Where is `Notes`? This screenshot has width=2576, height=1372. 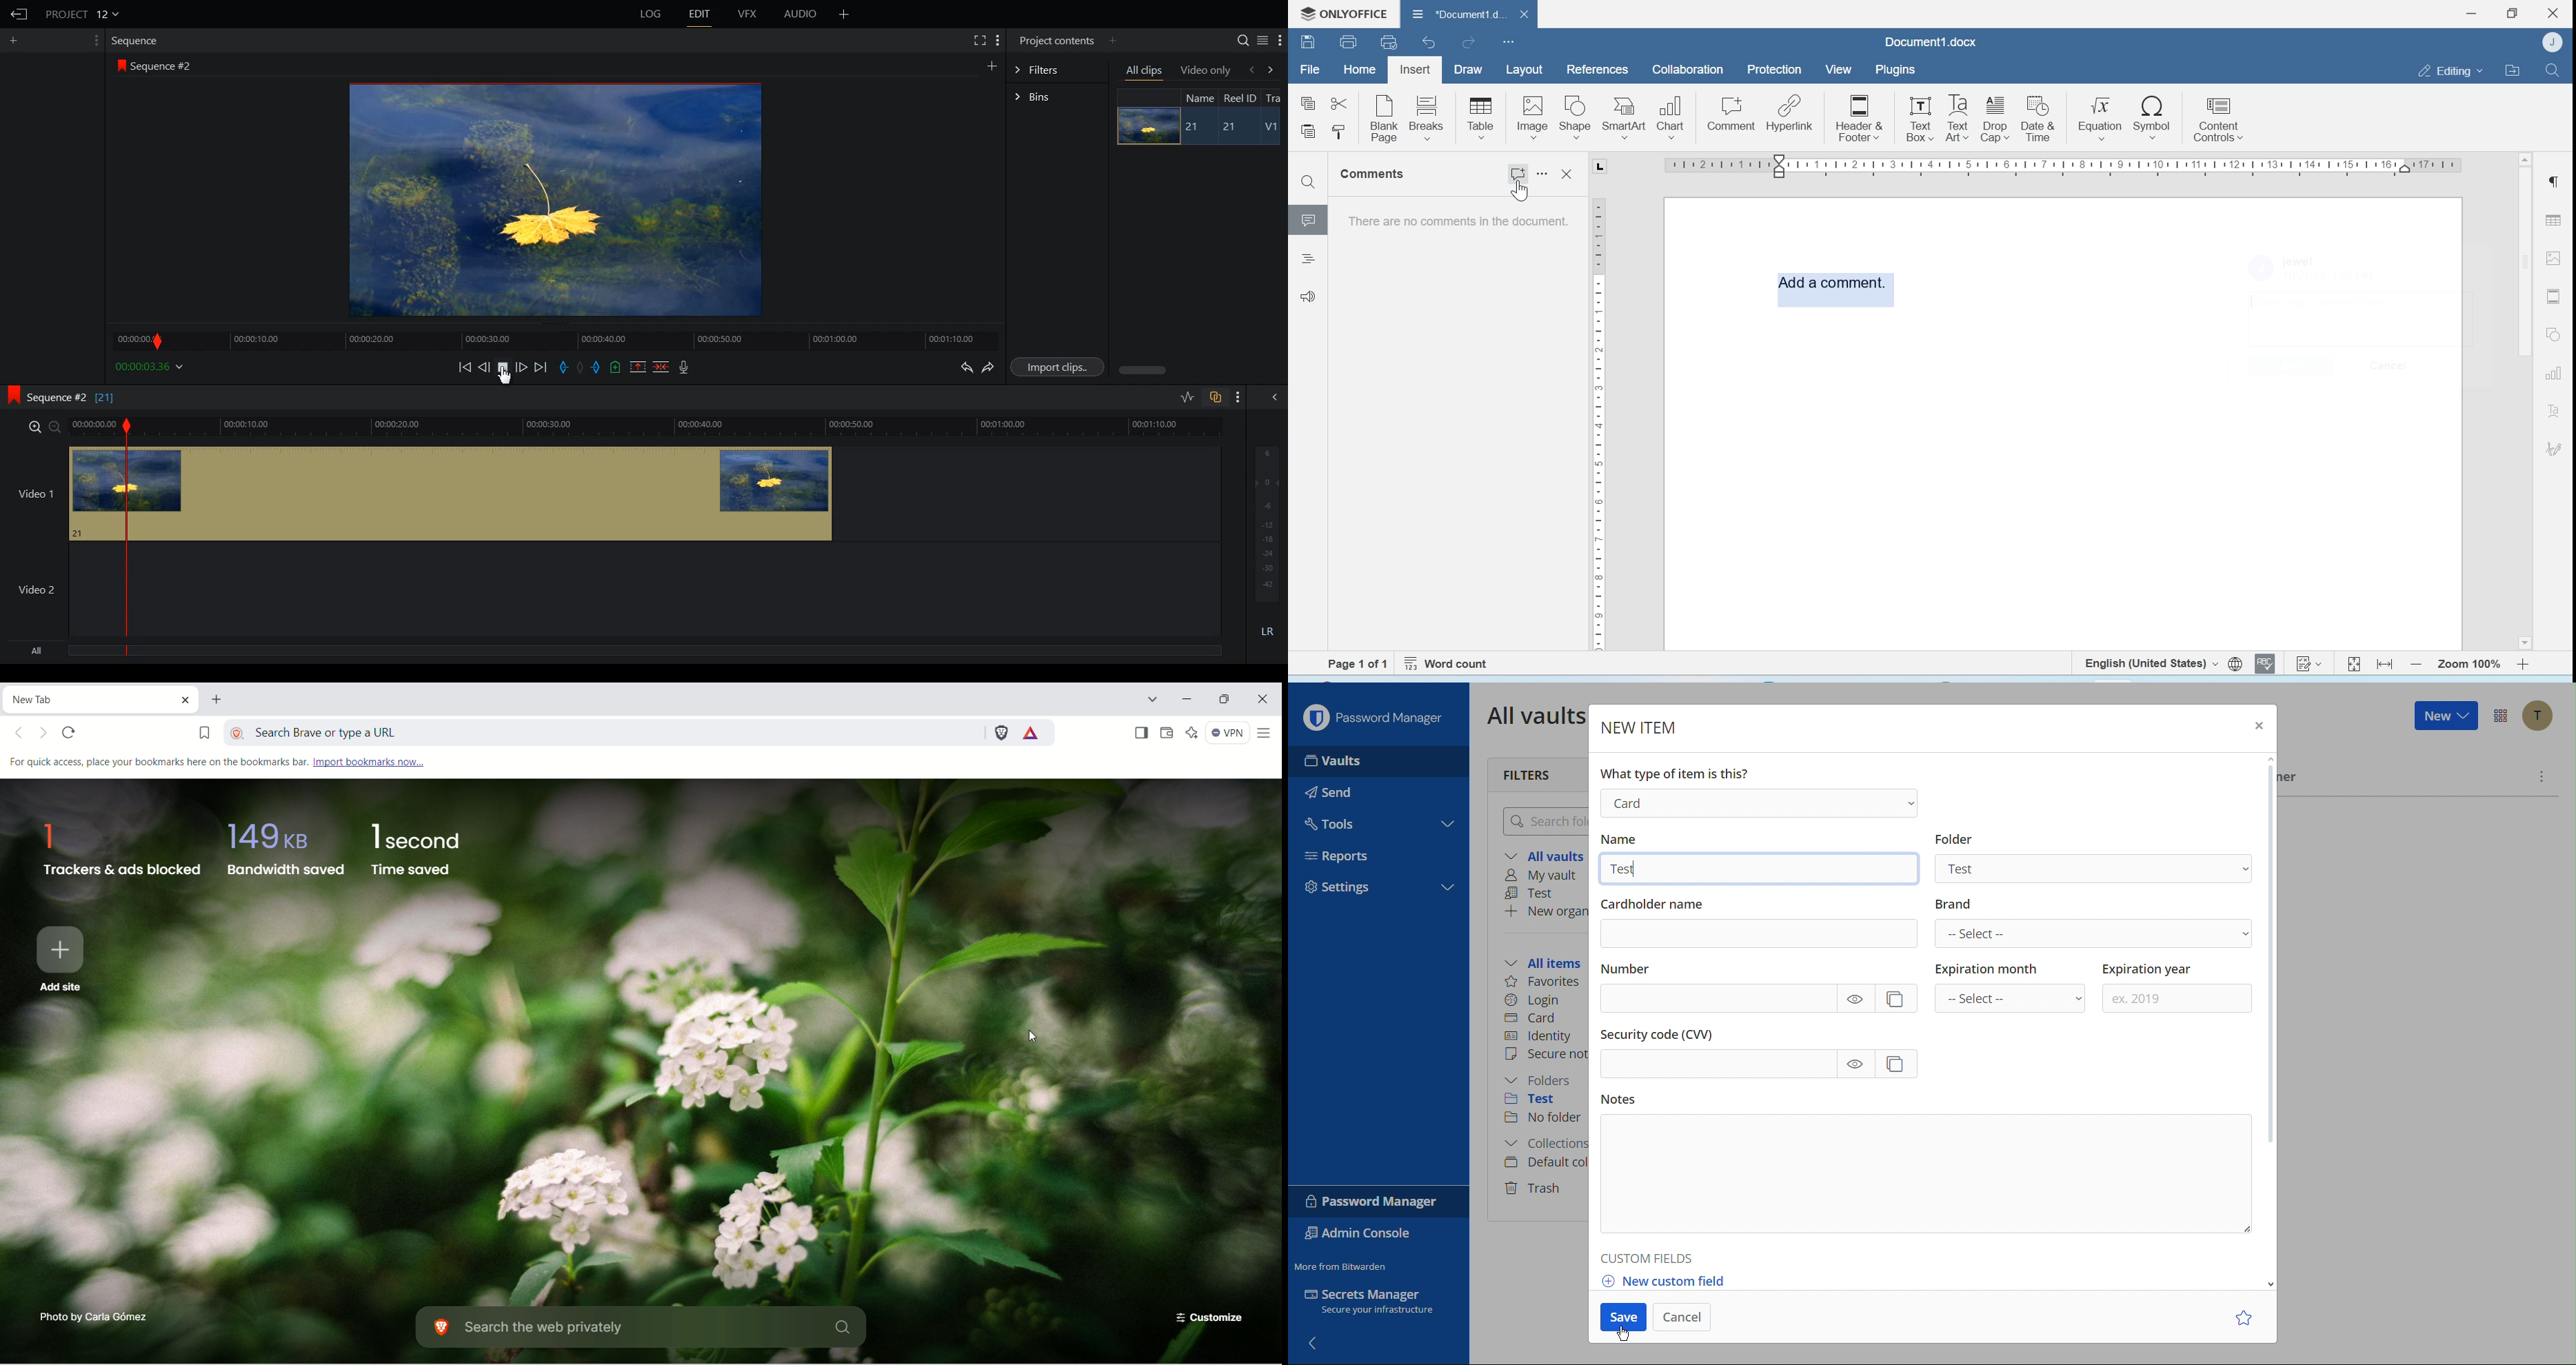
Notes is located at coordinates (1619, 1100).